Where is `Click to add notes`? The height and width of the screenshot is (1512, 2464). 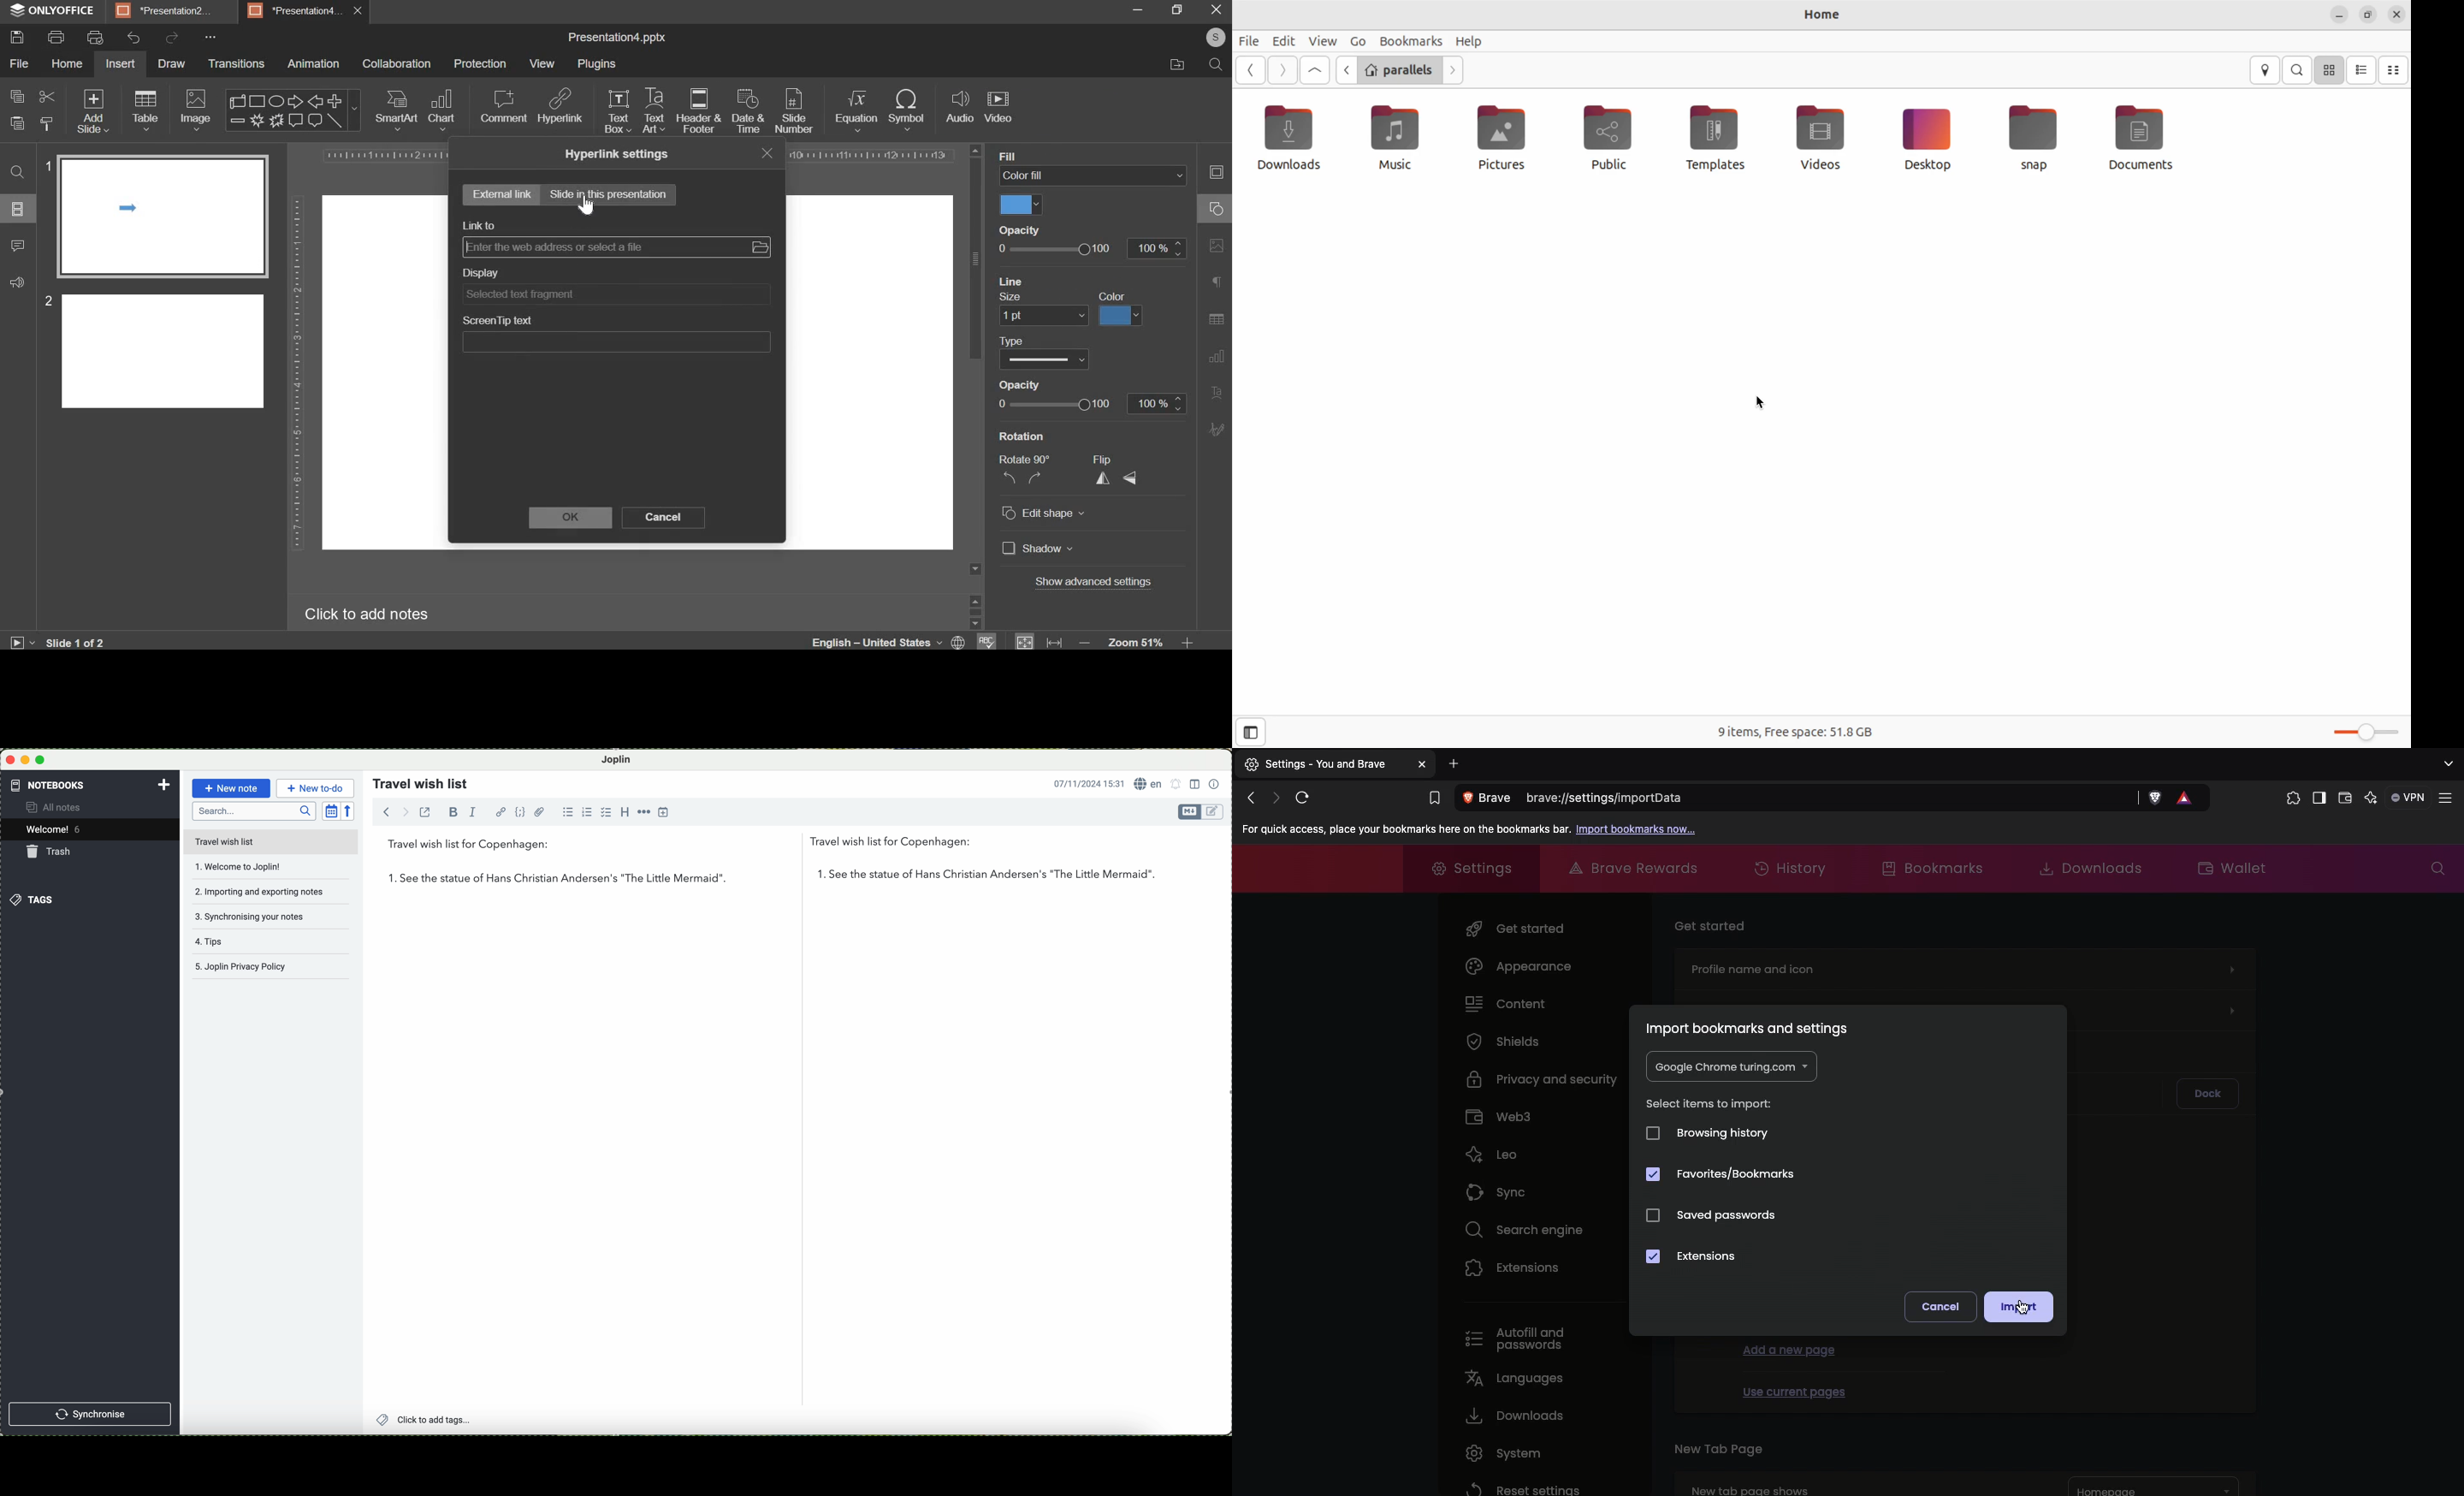
Click to add notes is located at coordinates (369, 616).